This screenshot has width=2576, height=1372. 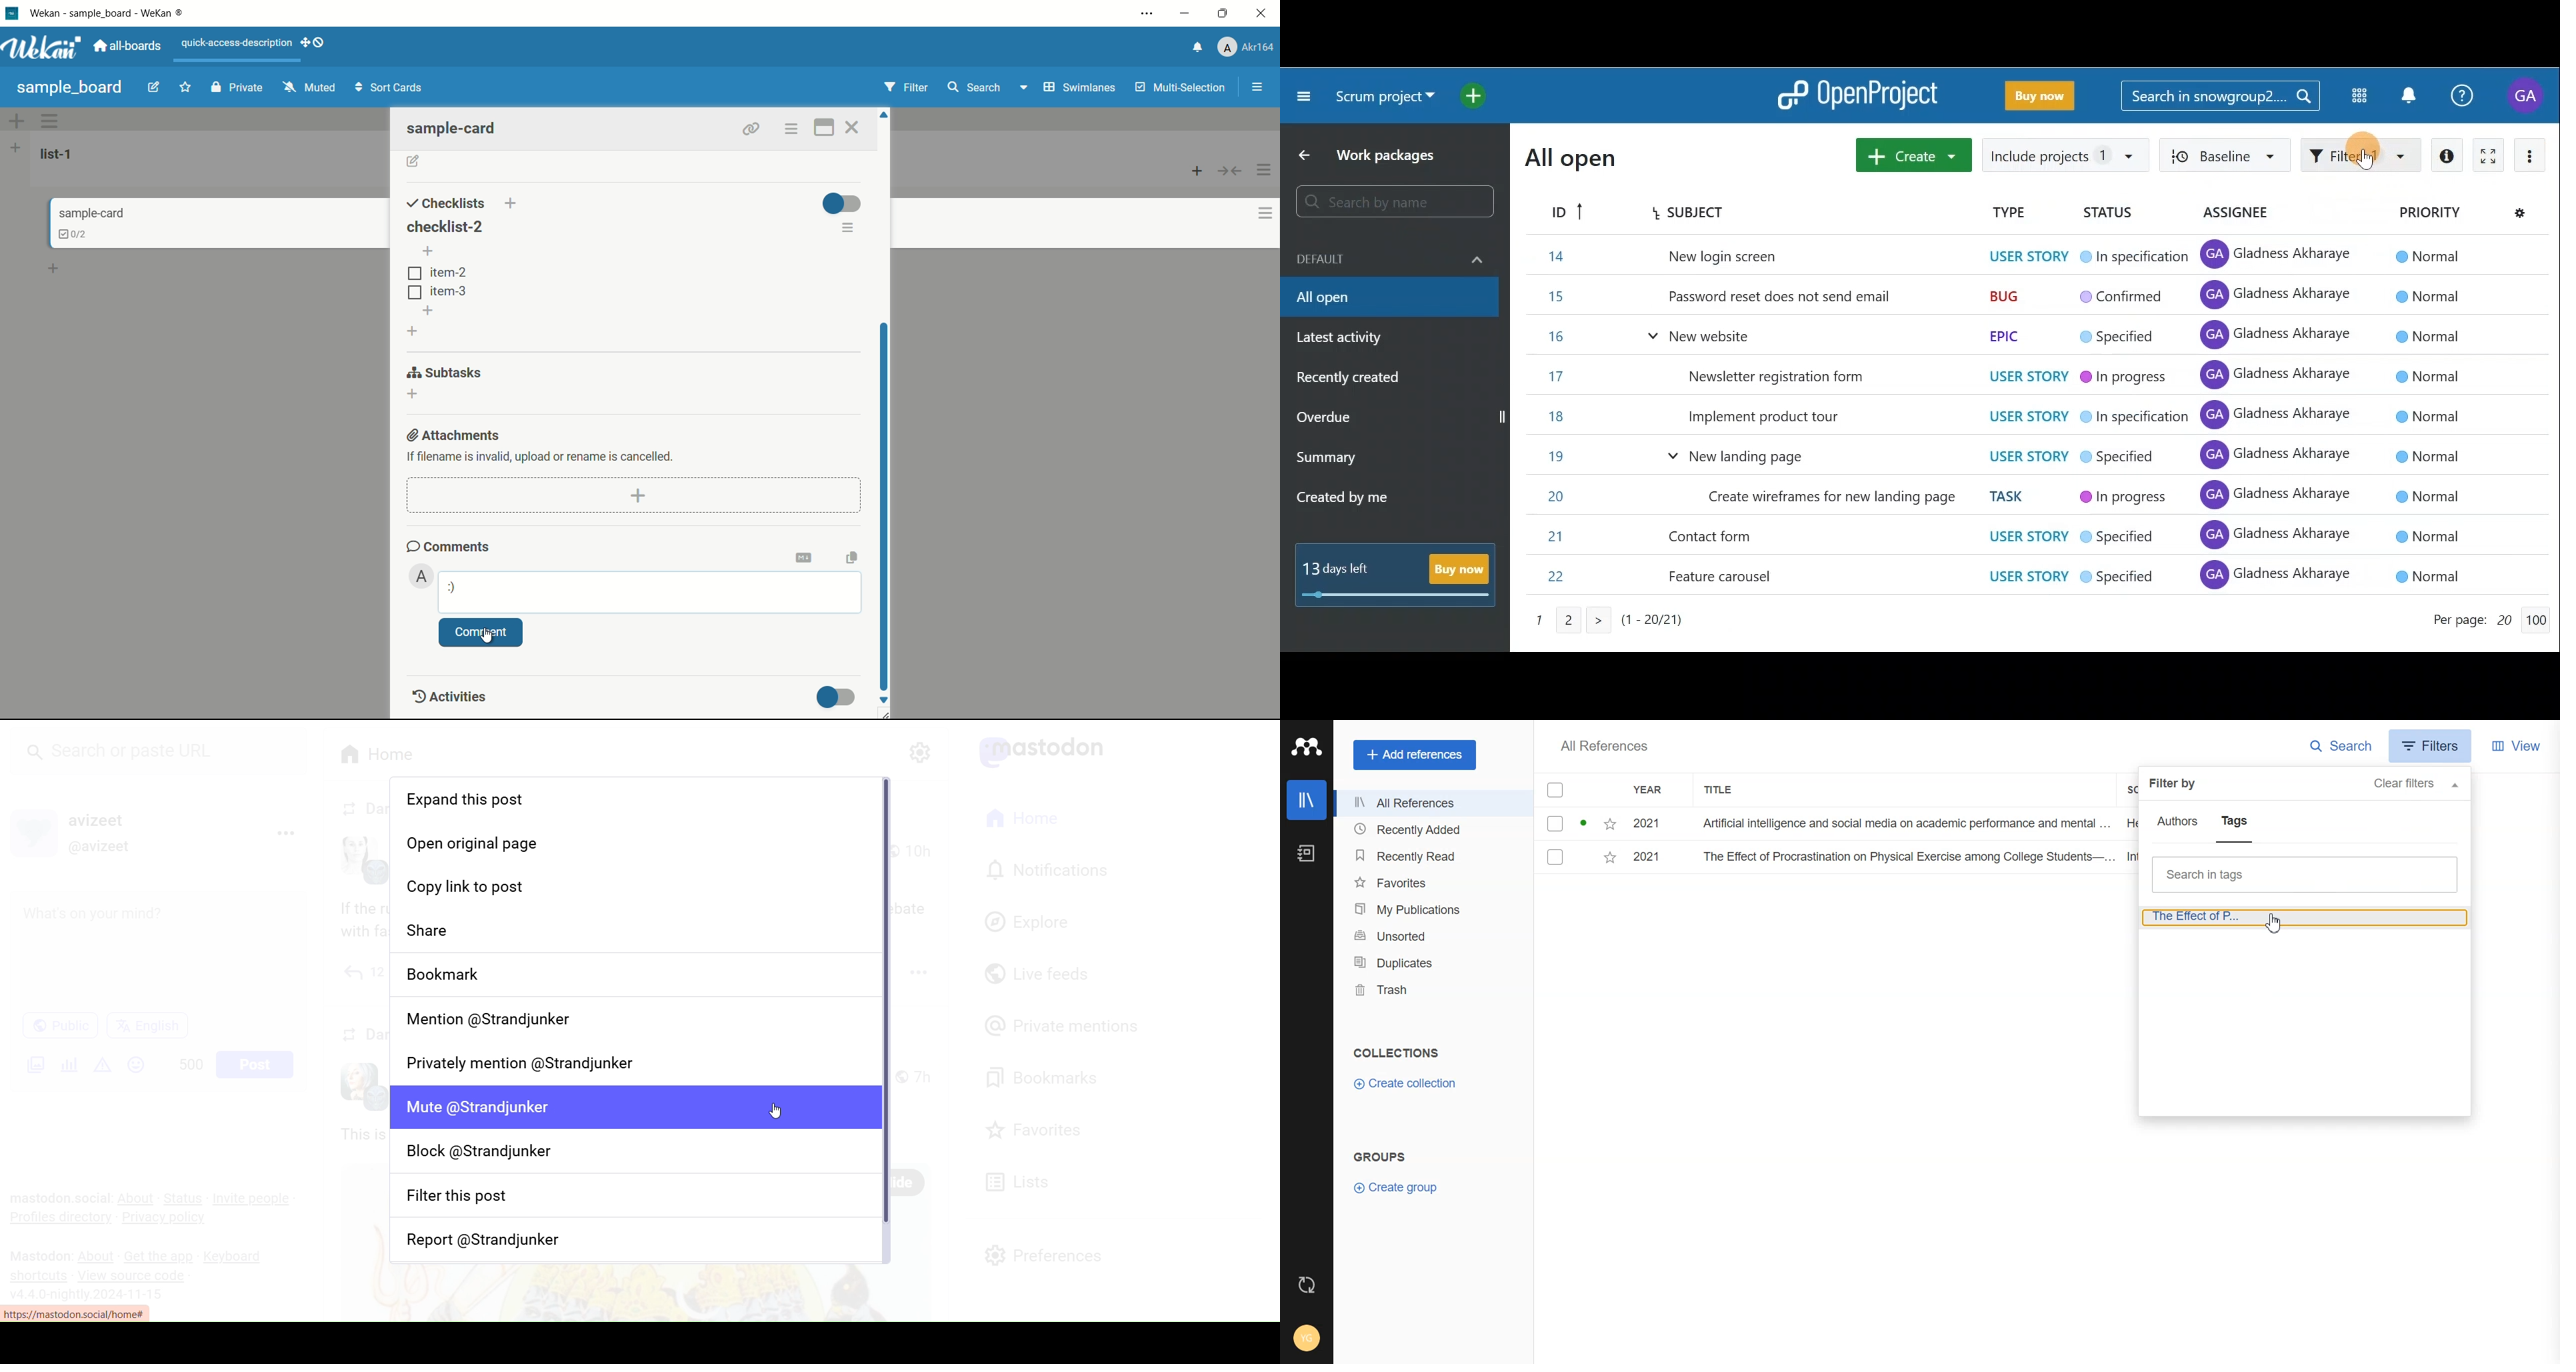 What do you see at coordinates (1423, 803) in the screenshot?
I see `All References` at bounding box center [1423, 803].